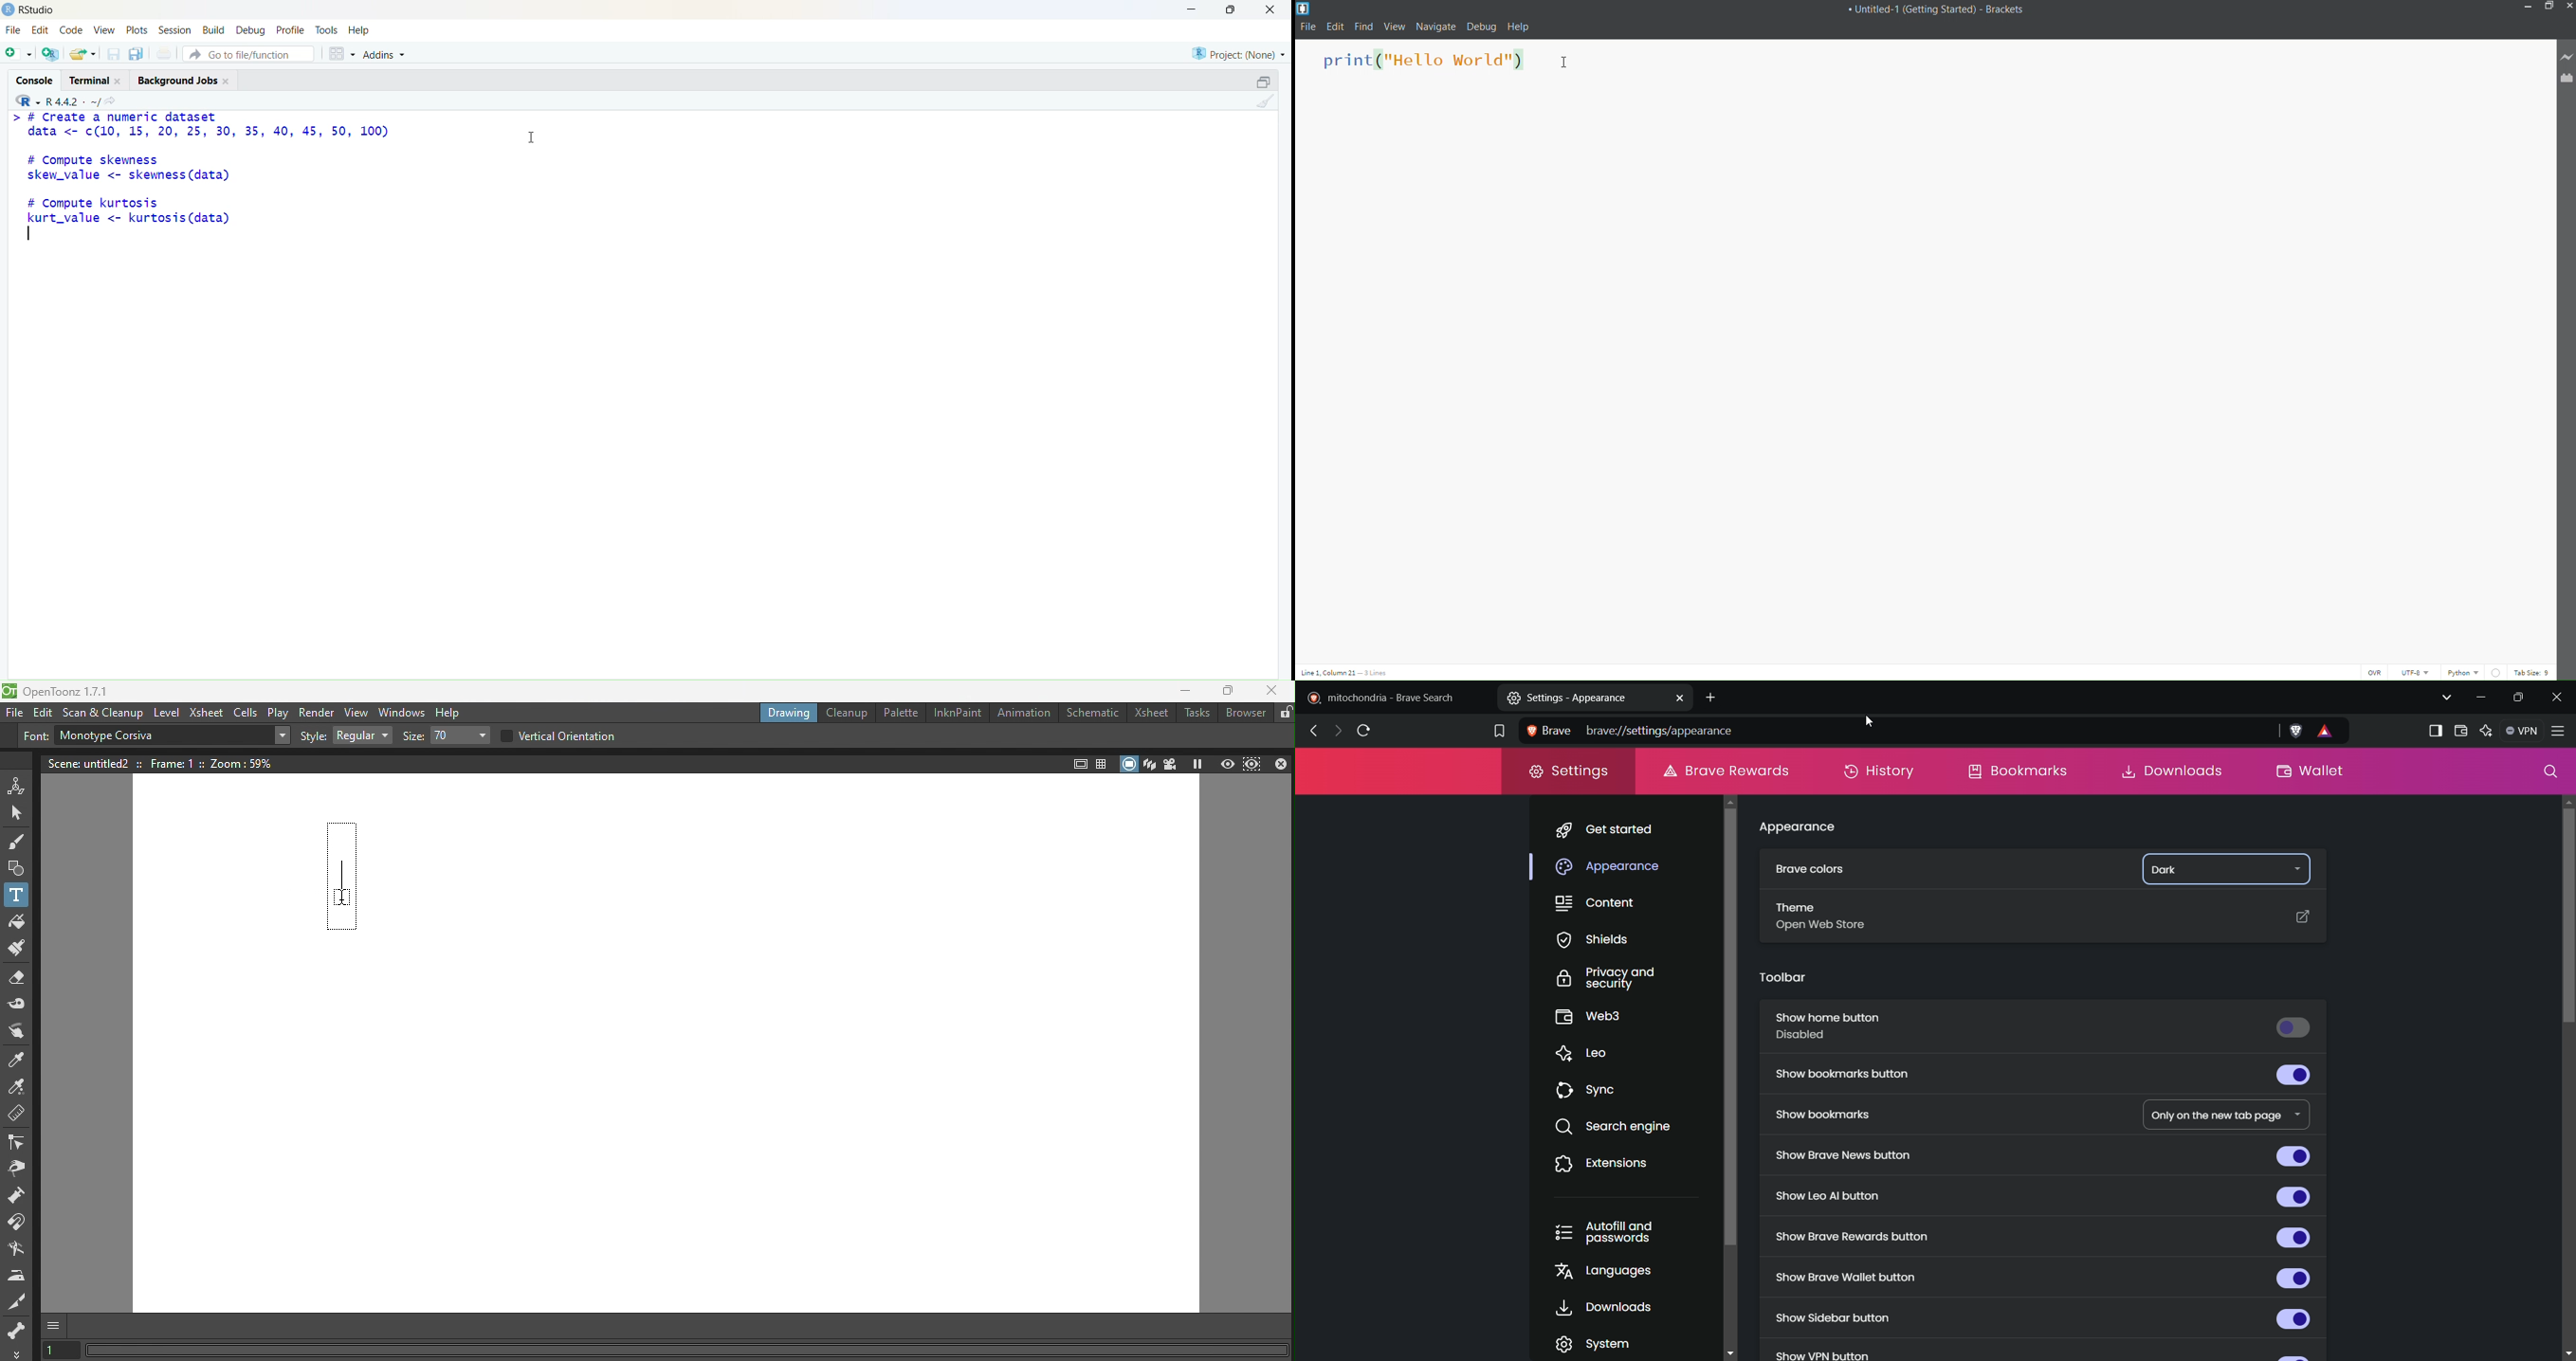 This screenshot has height=1372, width=2576. What do you see at coordinates (1284, 714) in the screenshot?
I see `Lock rooms tab` at bounding box center [1284, 714].